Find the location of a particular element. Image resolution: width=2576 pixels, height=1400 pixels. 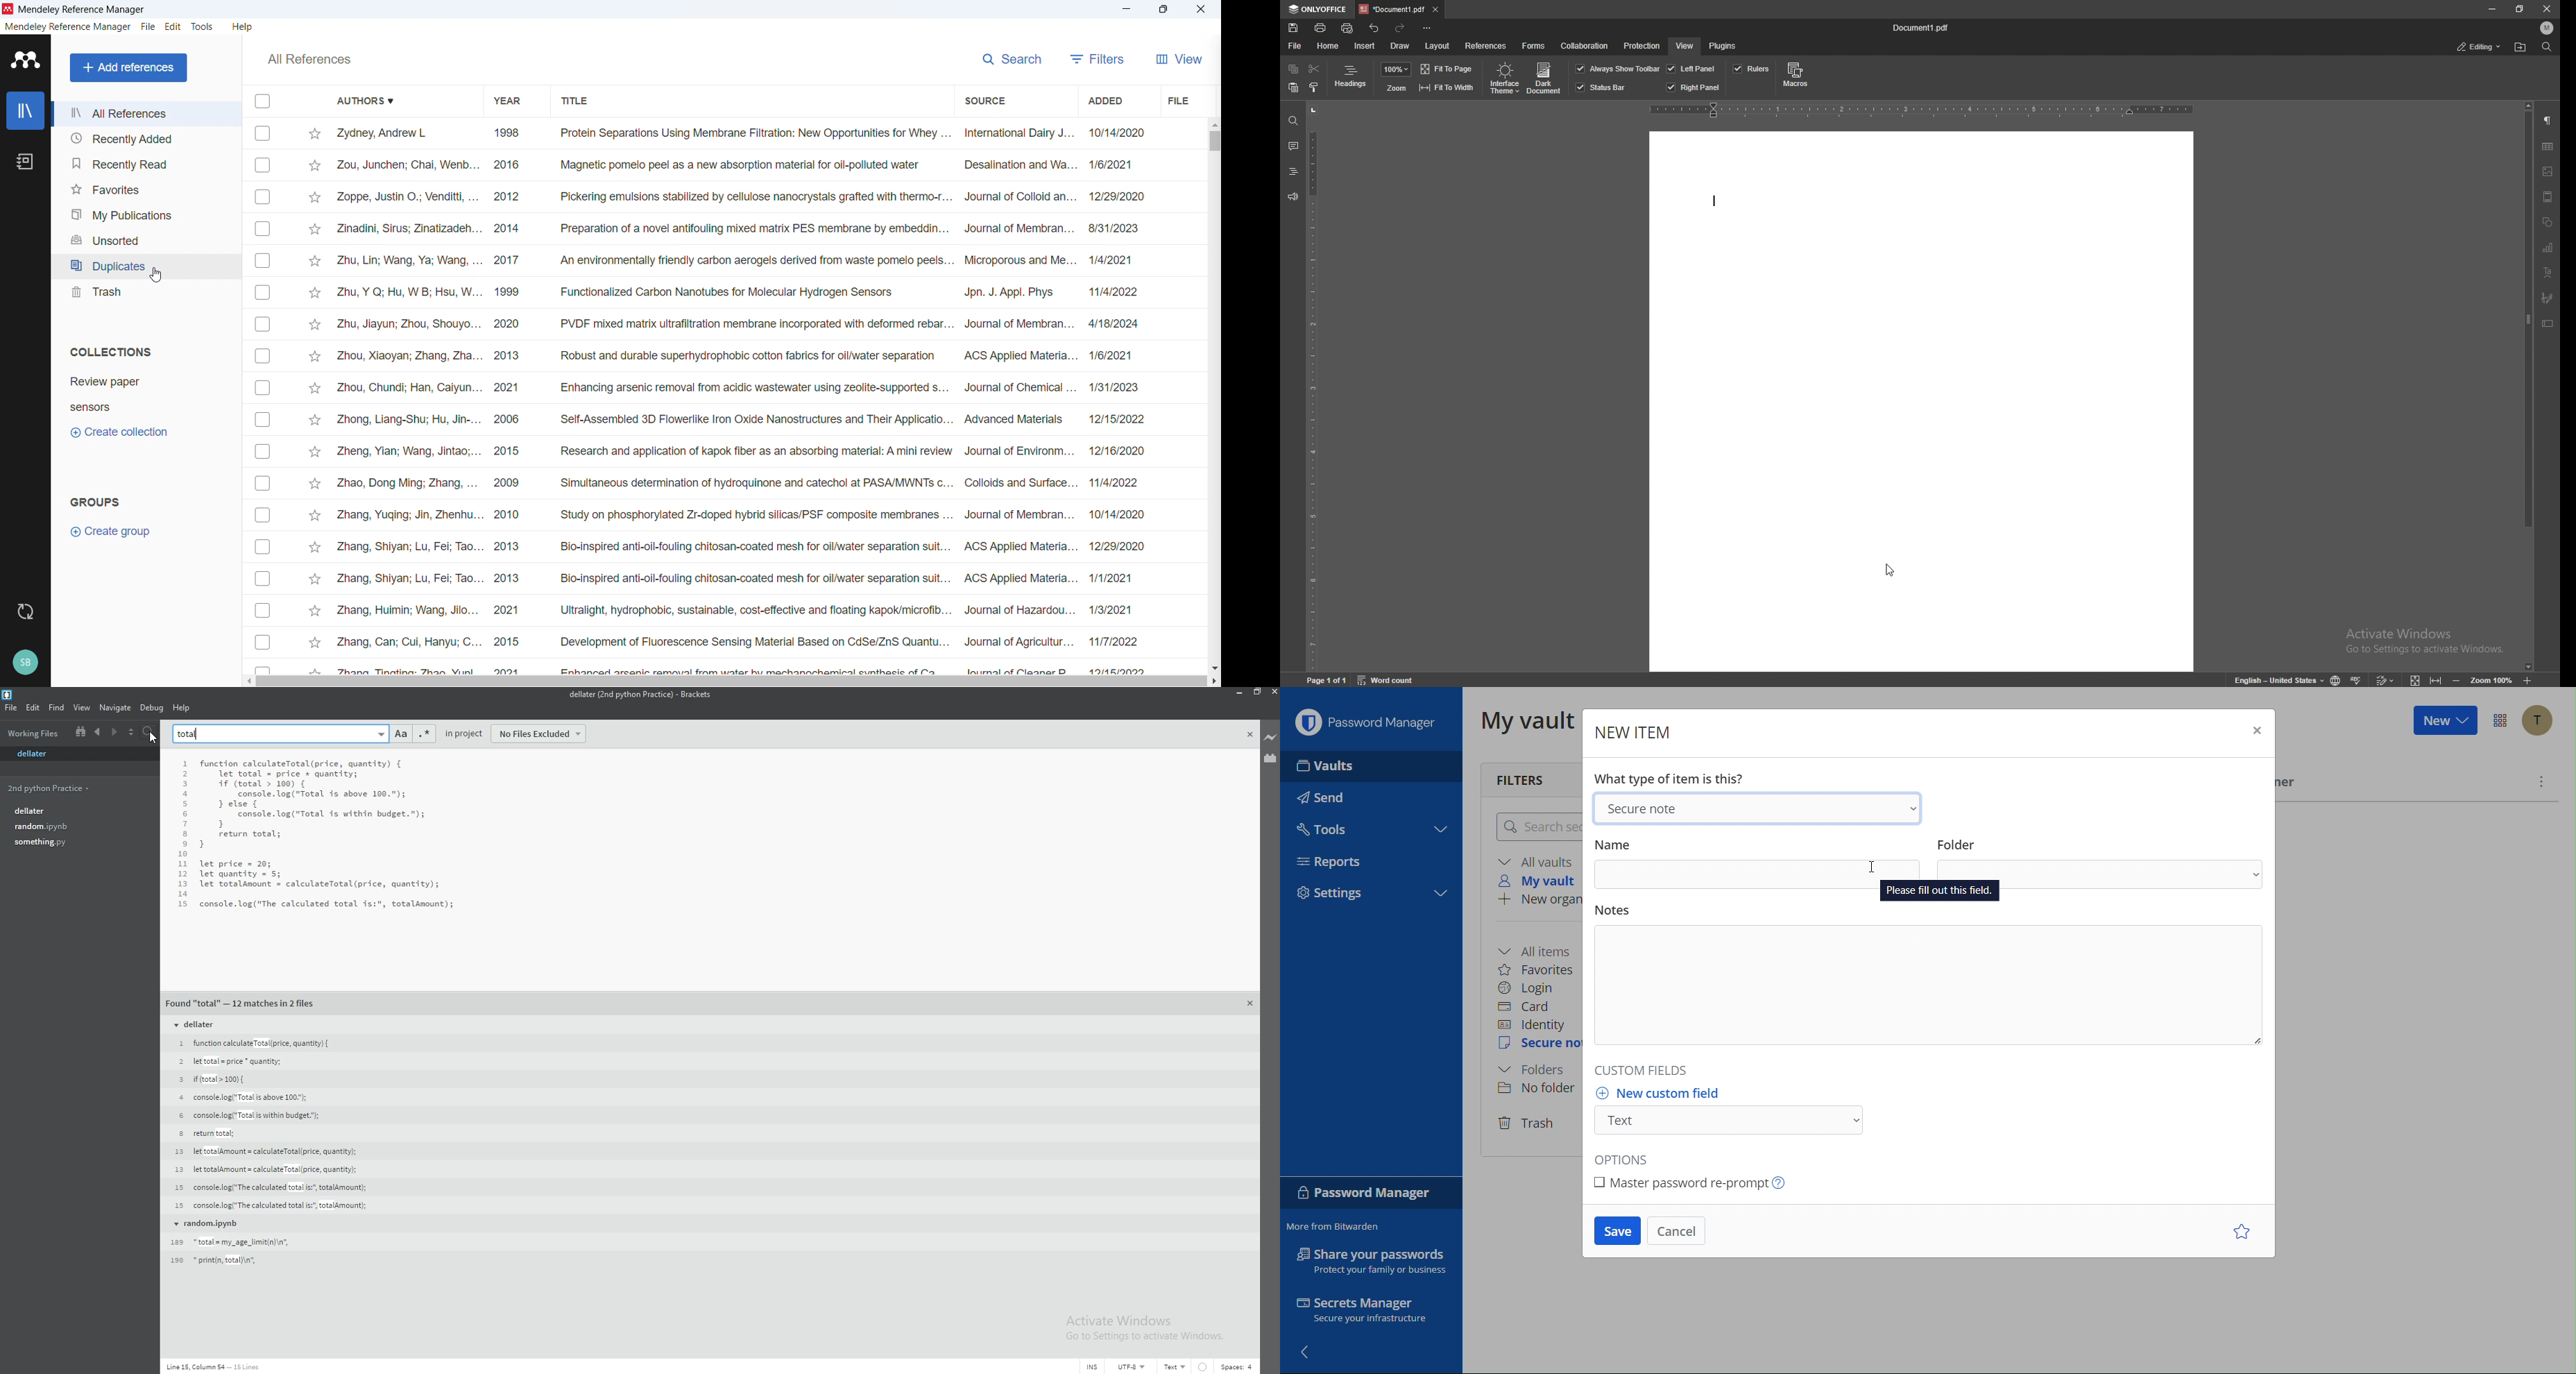

All items is located at coordinates (1540, 949).